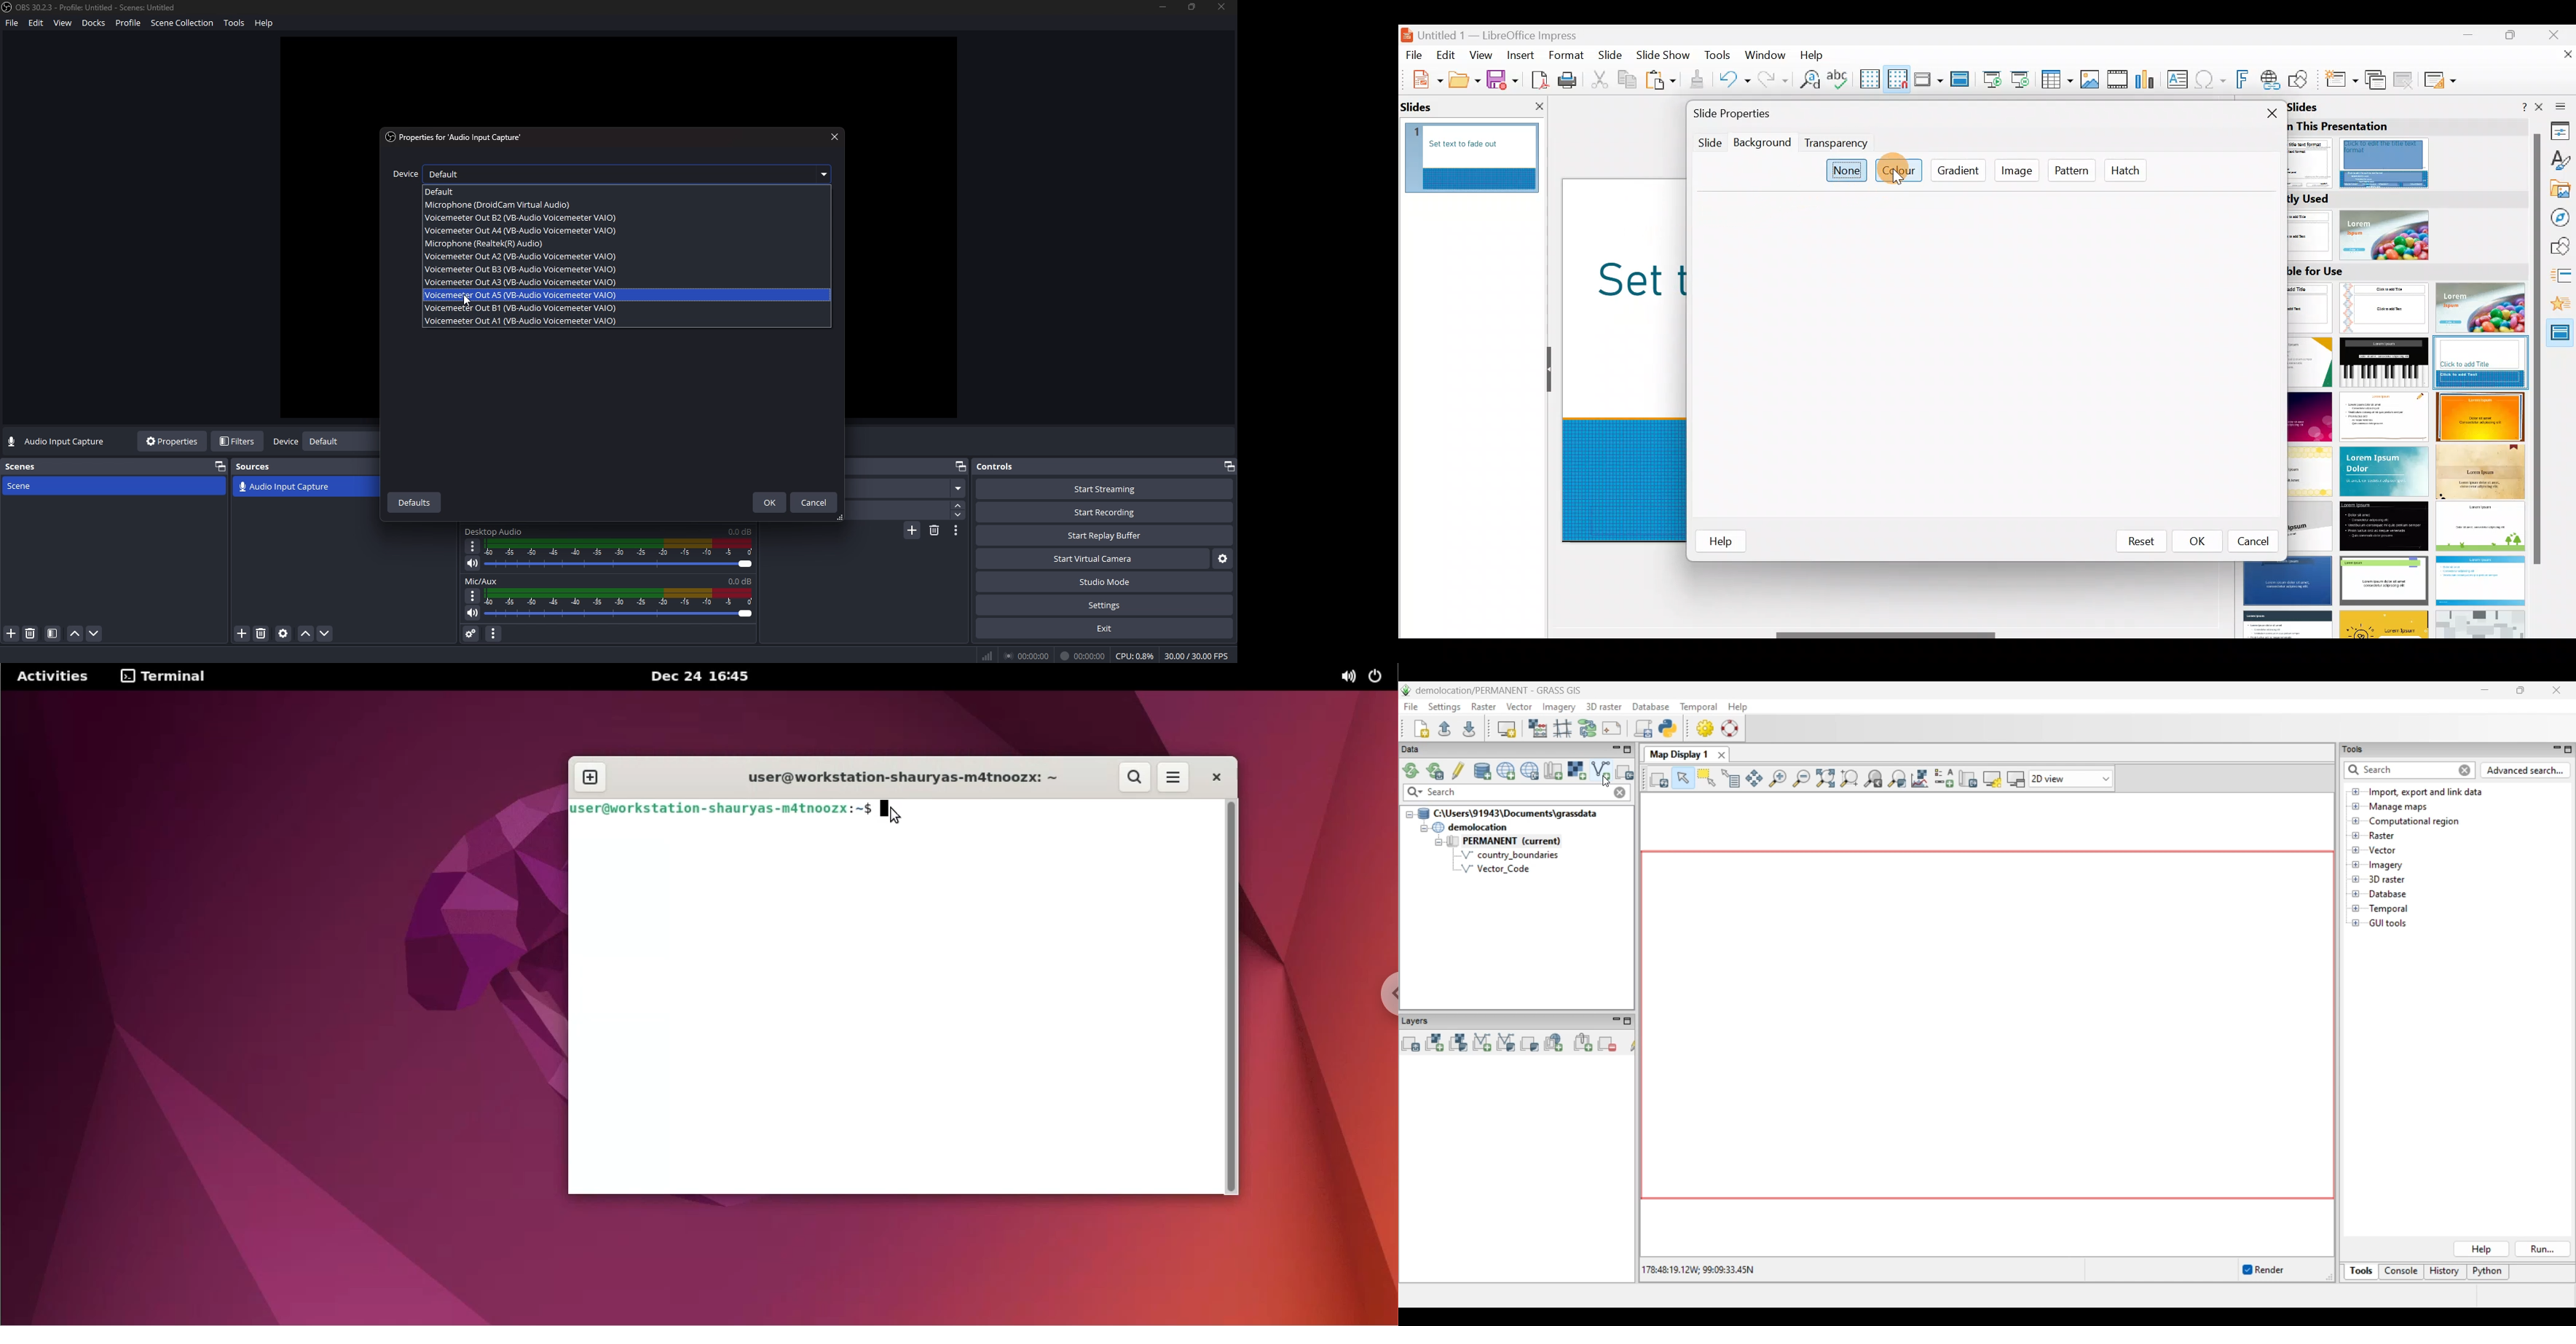 This screenshot has width=2576, height=1344. Describe the element at coordinates (520, 282) in the screenshot. I see `voicemeeter out a3` at that location.